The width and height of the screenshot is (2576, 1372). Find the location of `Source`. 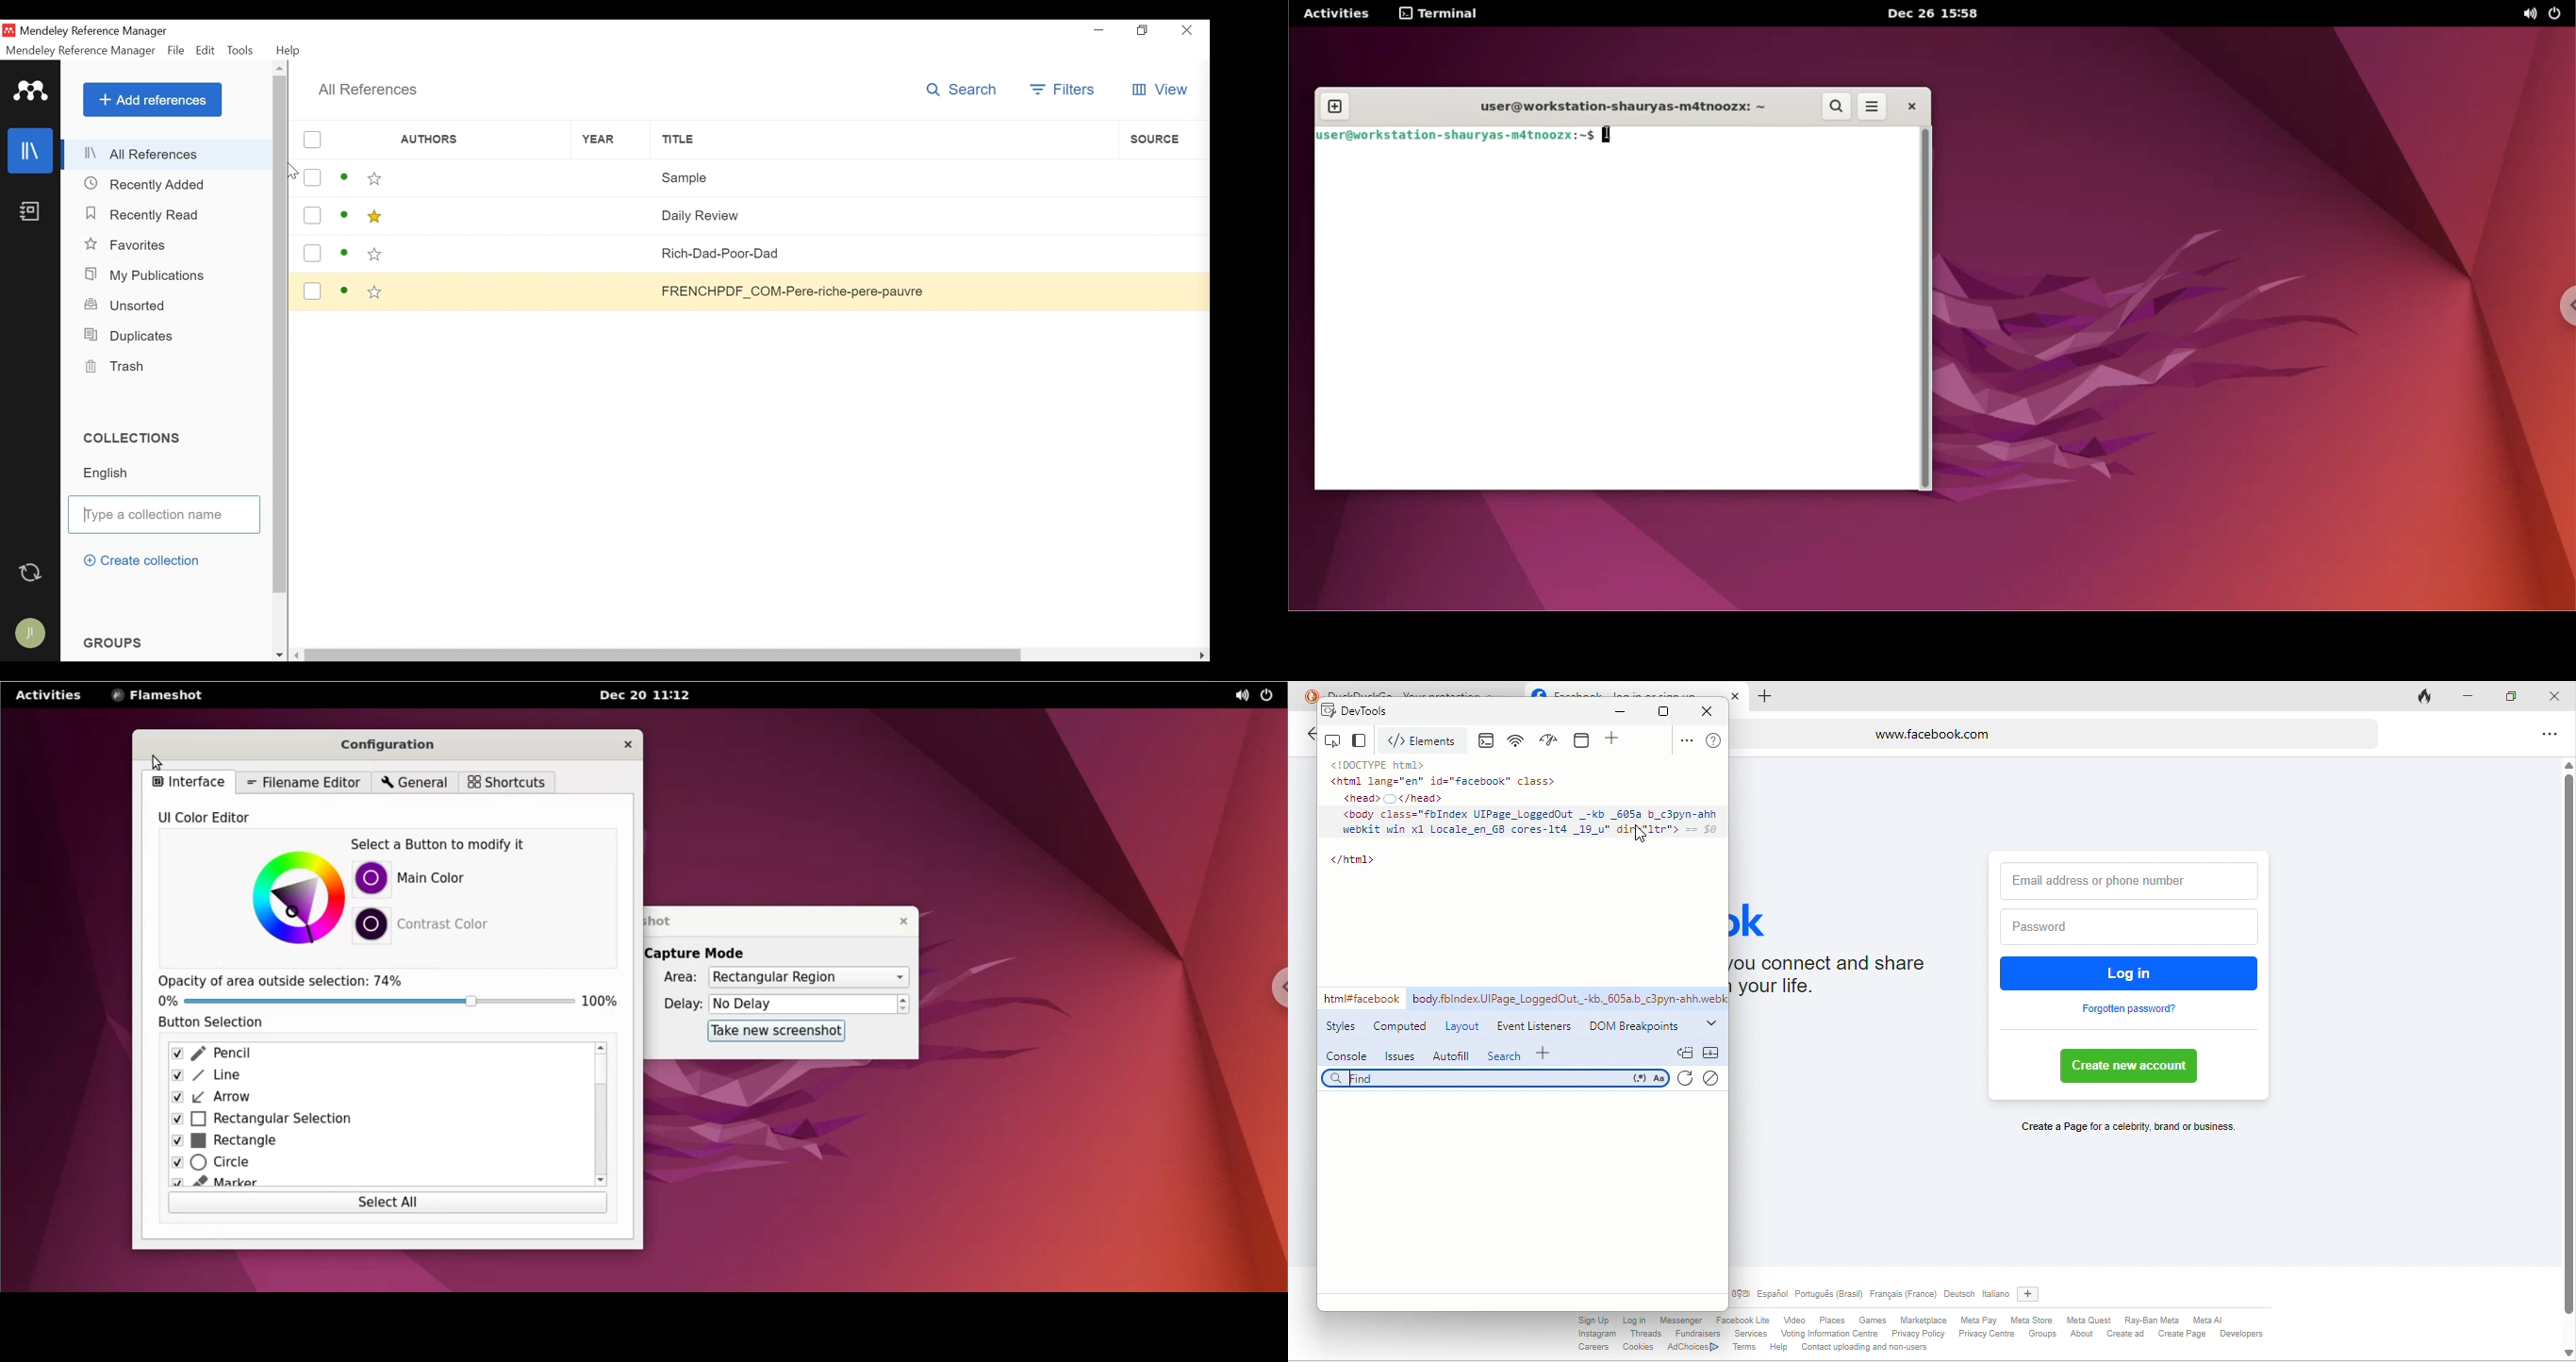

Source is located at coordinates (1160, 214).